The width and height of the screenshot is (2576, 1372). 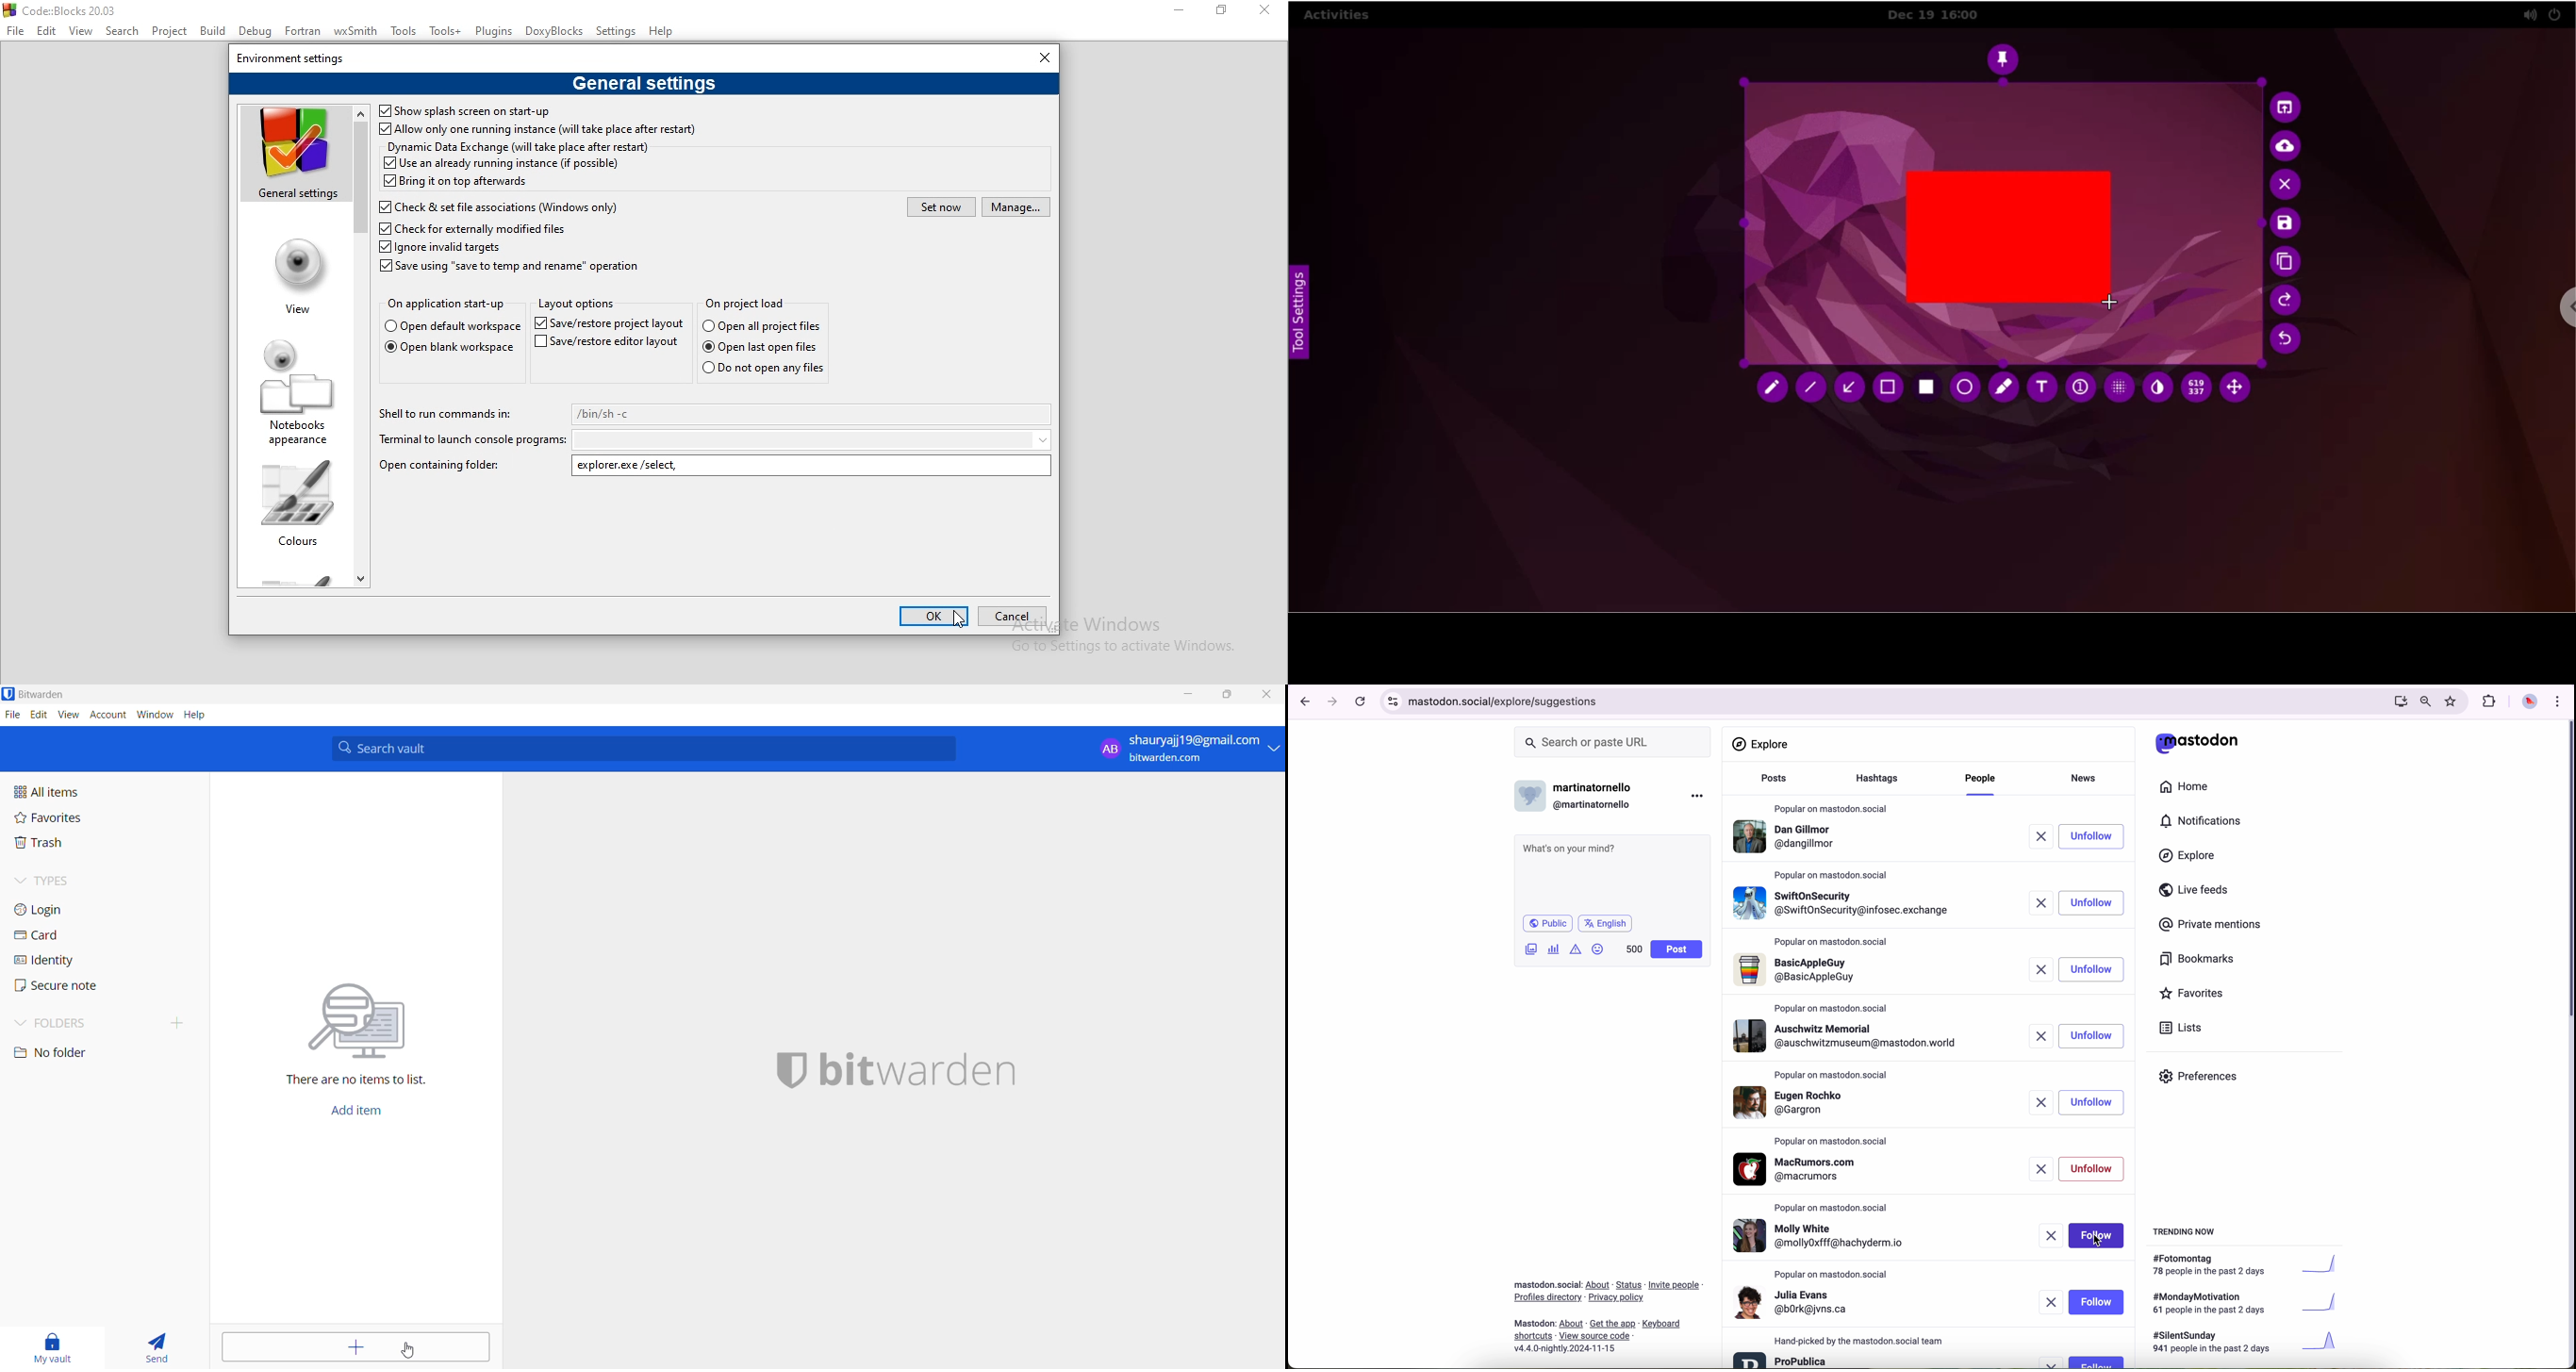 What do you see at coordinates (2097, 1302) in the screenshot?
I see `follow button` at bounding box center [2097, 1302].